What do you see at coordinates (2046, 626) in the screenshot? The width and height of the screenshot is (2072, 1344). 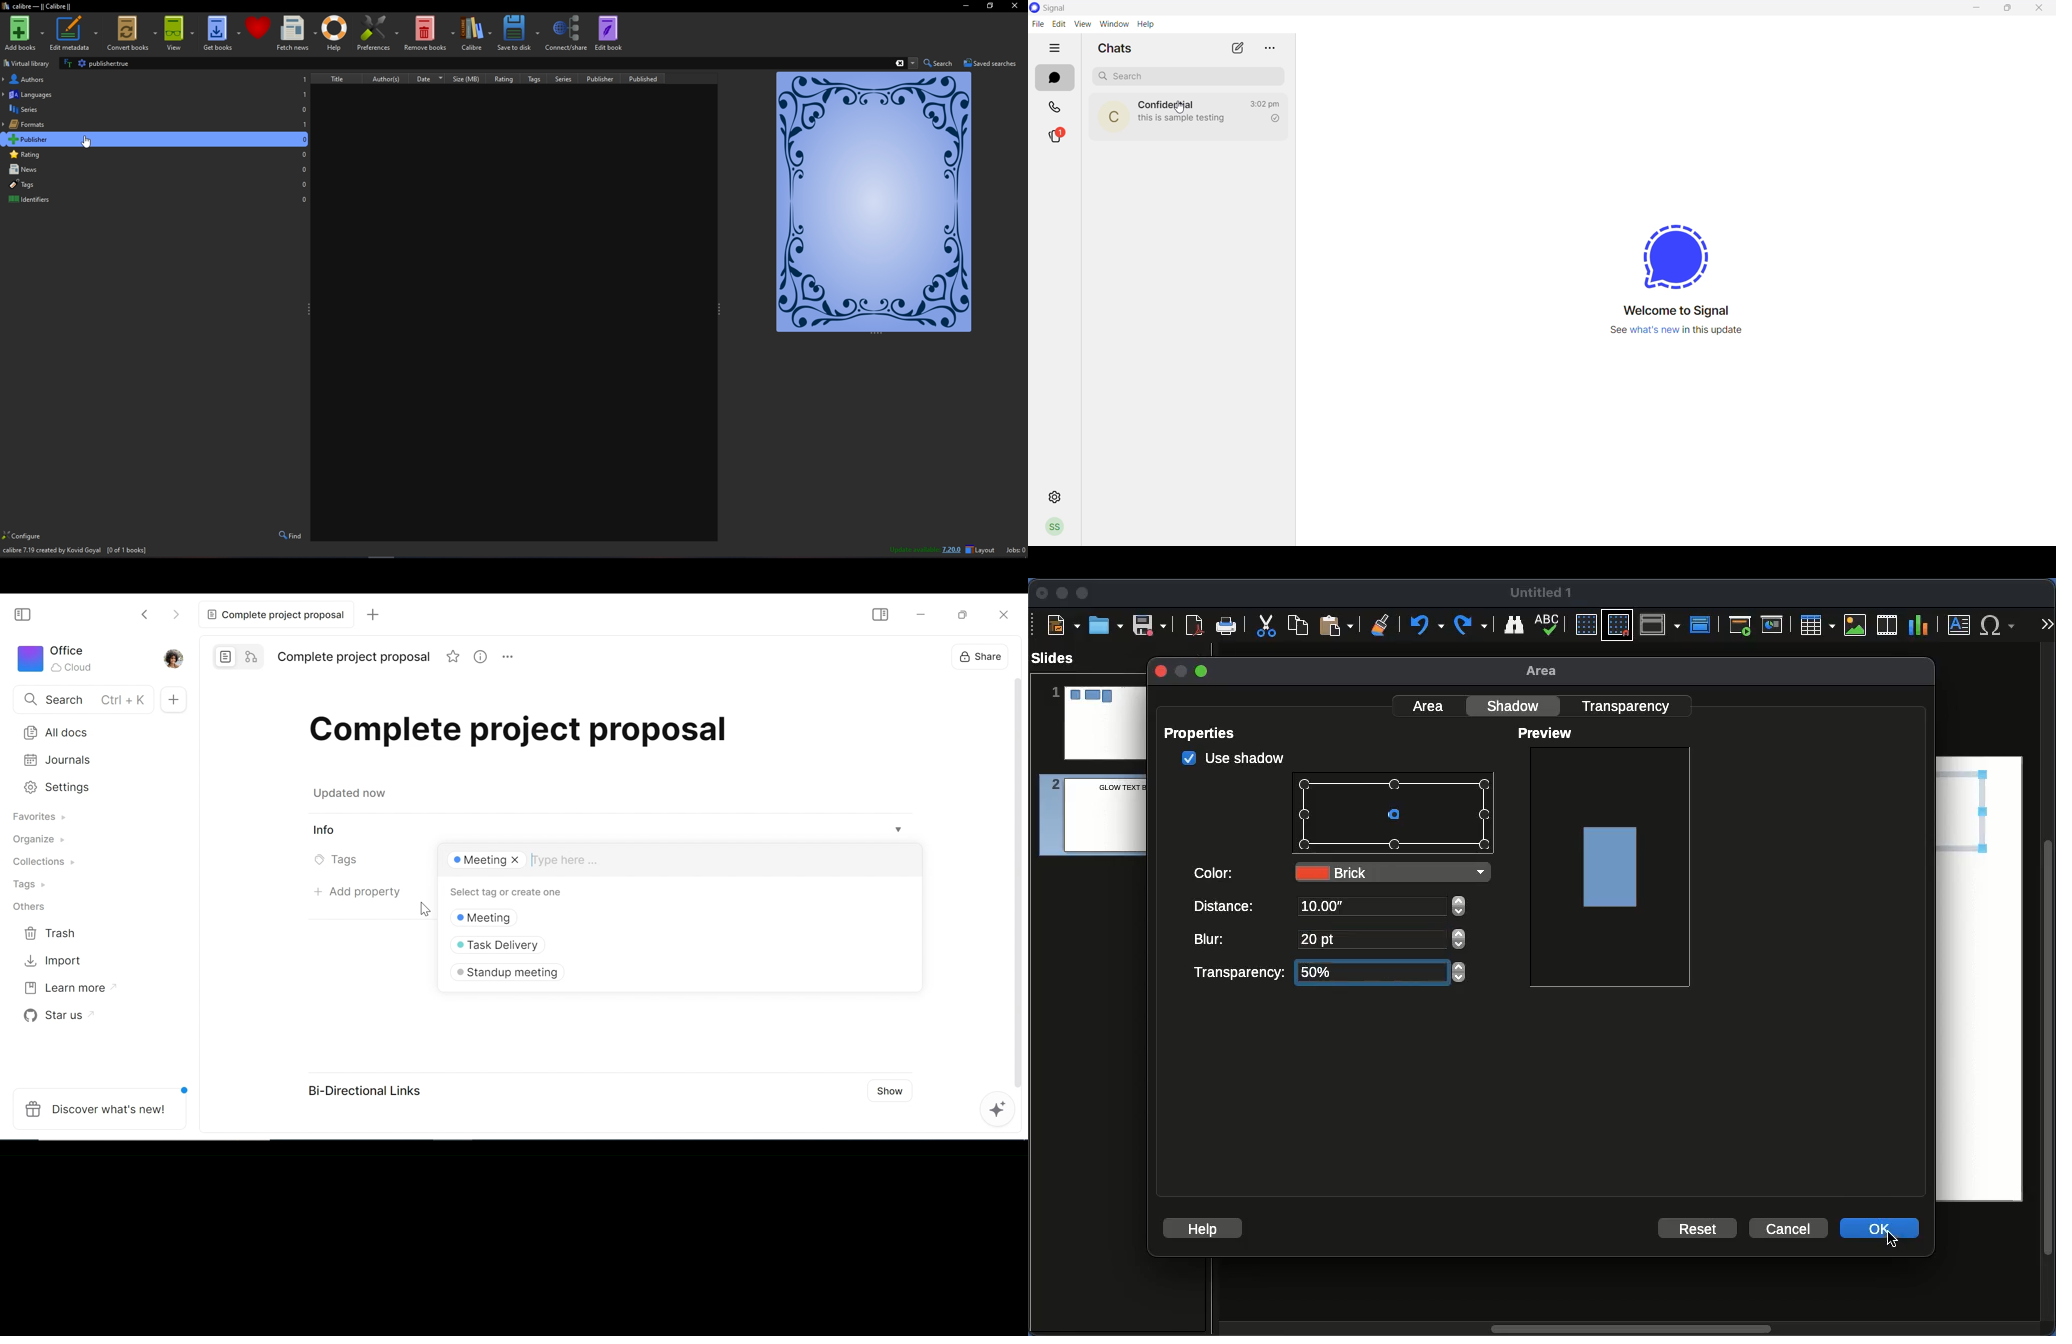 I see `More` at bounding box center [2046, 626].